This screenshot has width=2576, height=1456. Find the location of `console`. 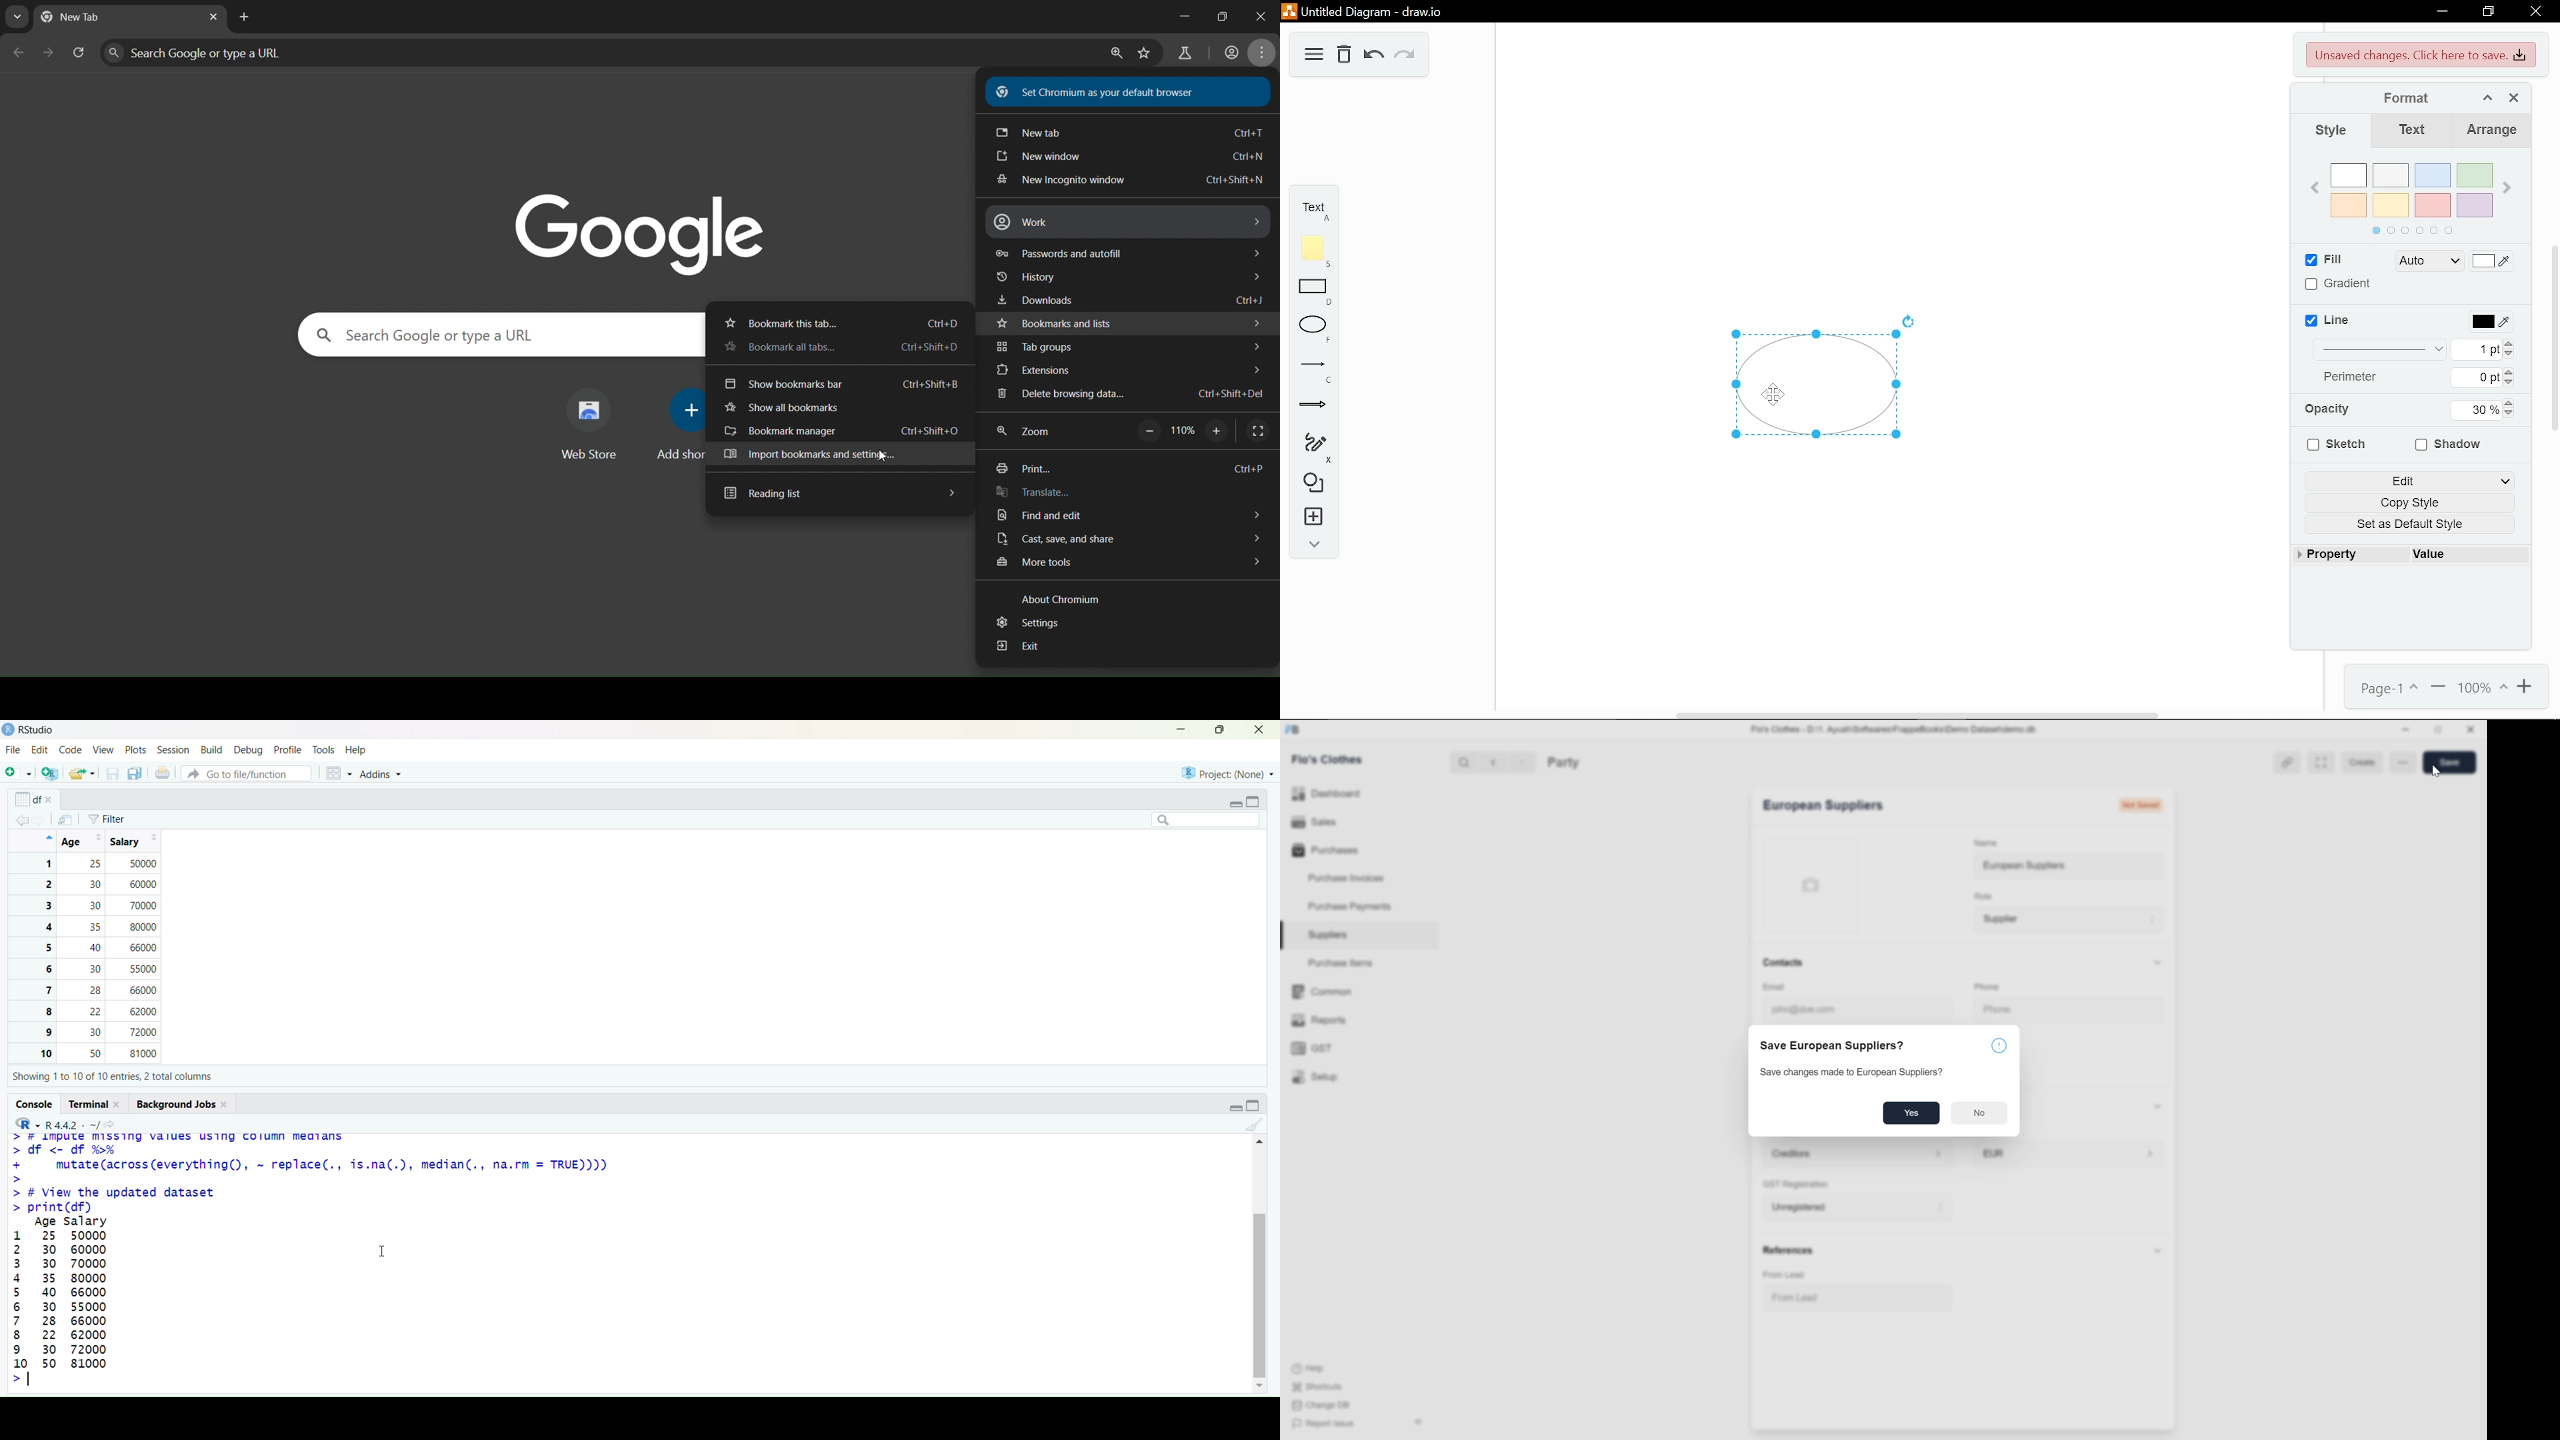

console is located at coordinates (35, 1103).